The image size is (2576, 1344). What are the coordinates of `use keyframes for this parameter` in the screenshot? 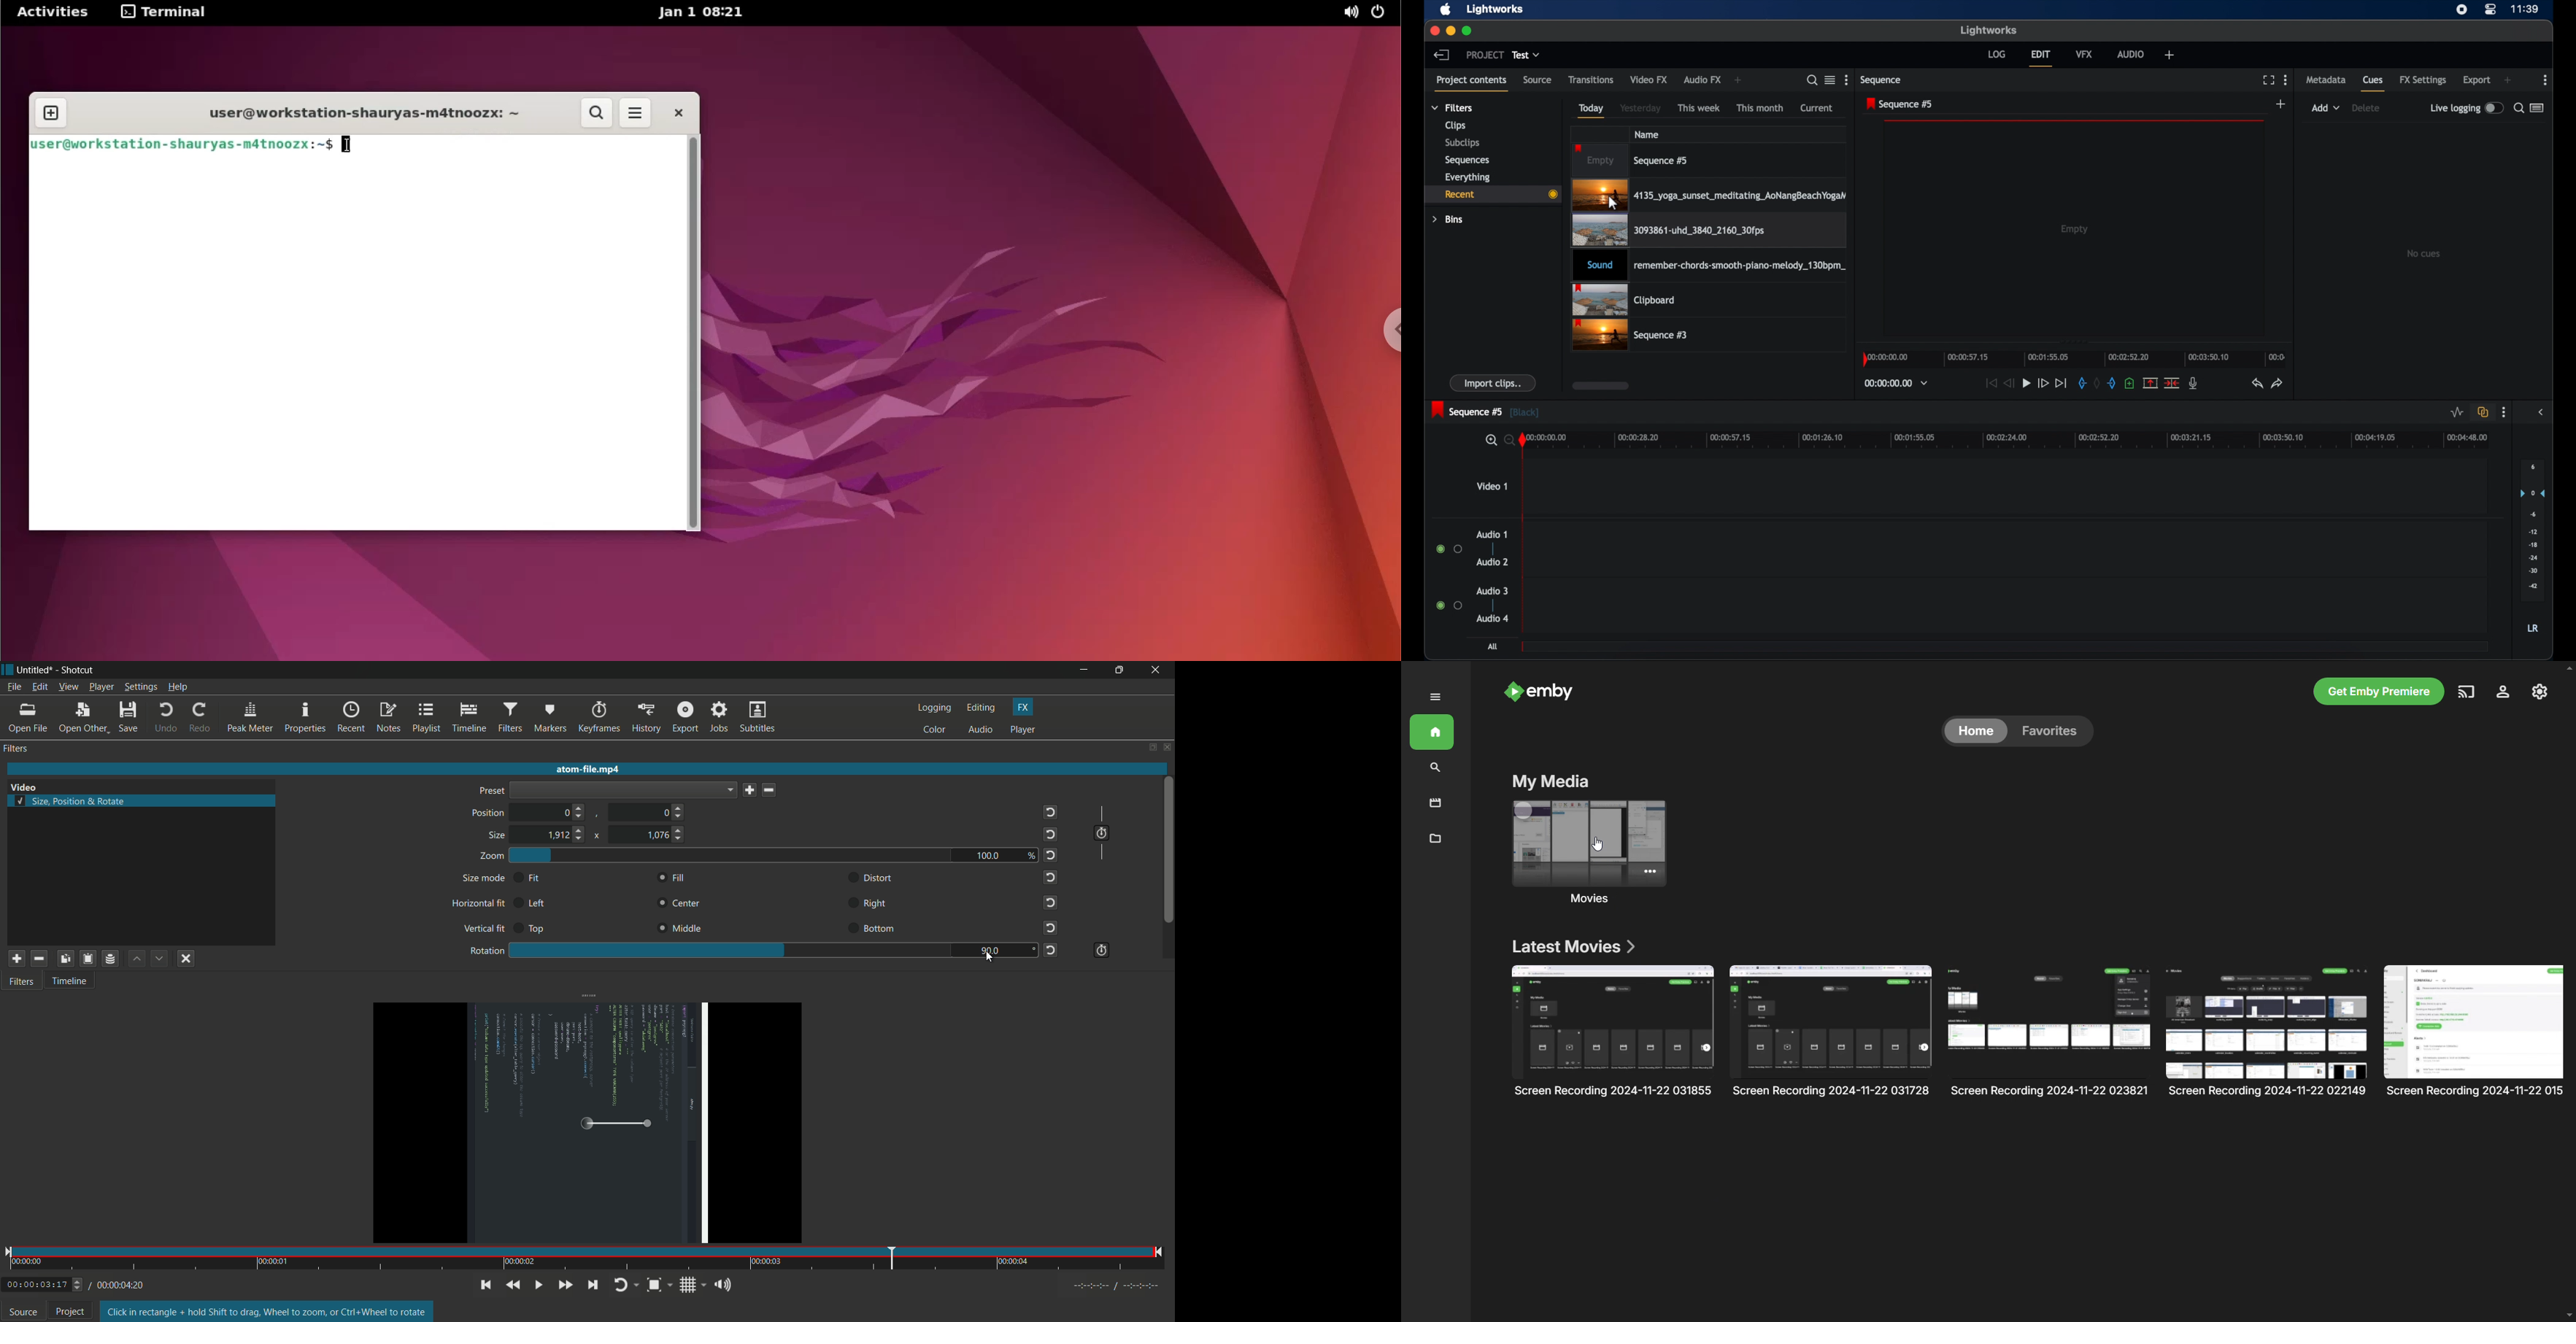 It's located at (1101, 951).